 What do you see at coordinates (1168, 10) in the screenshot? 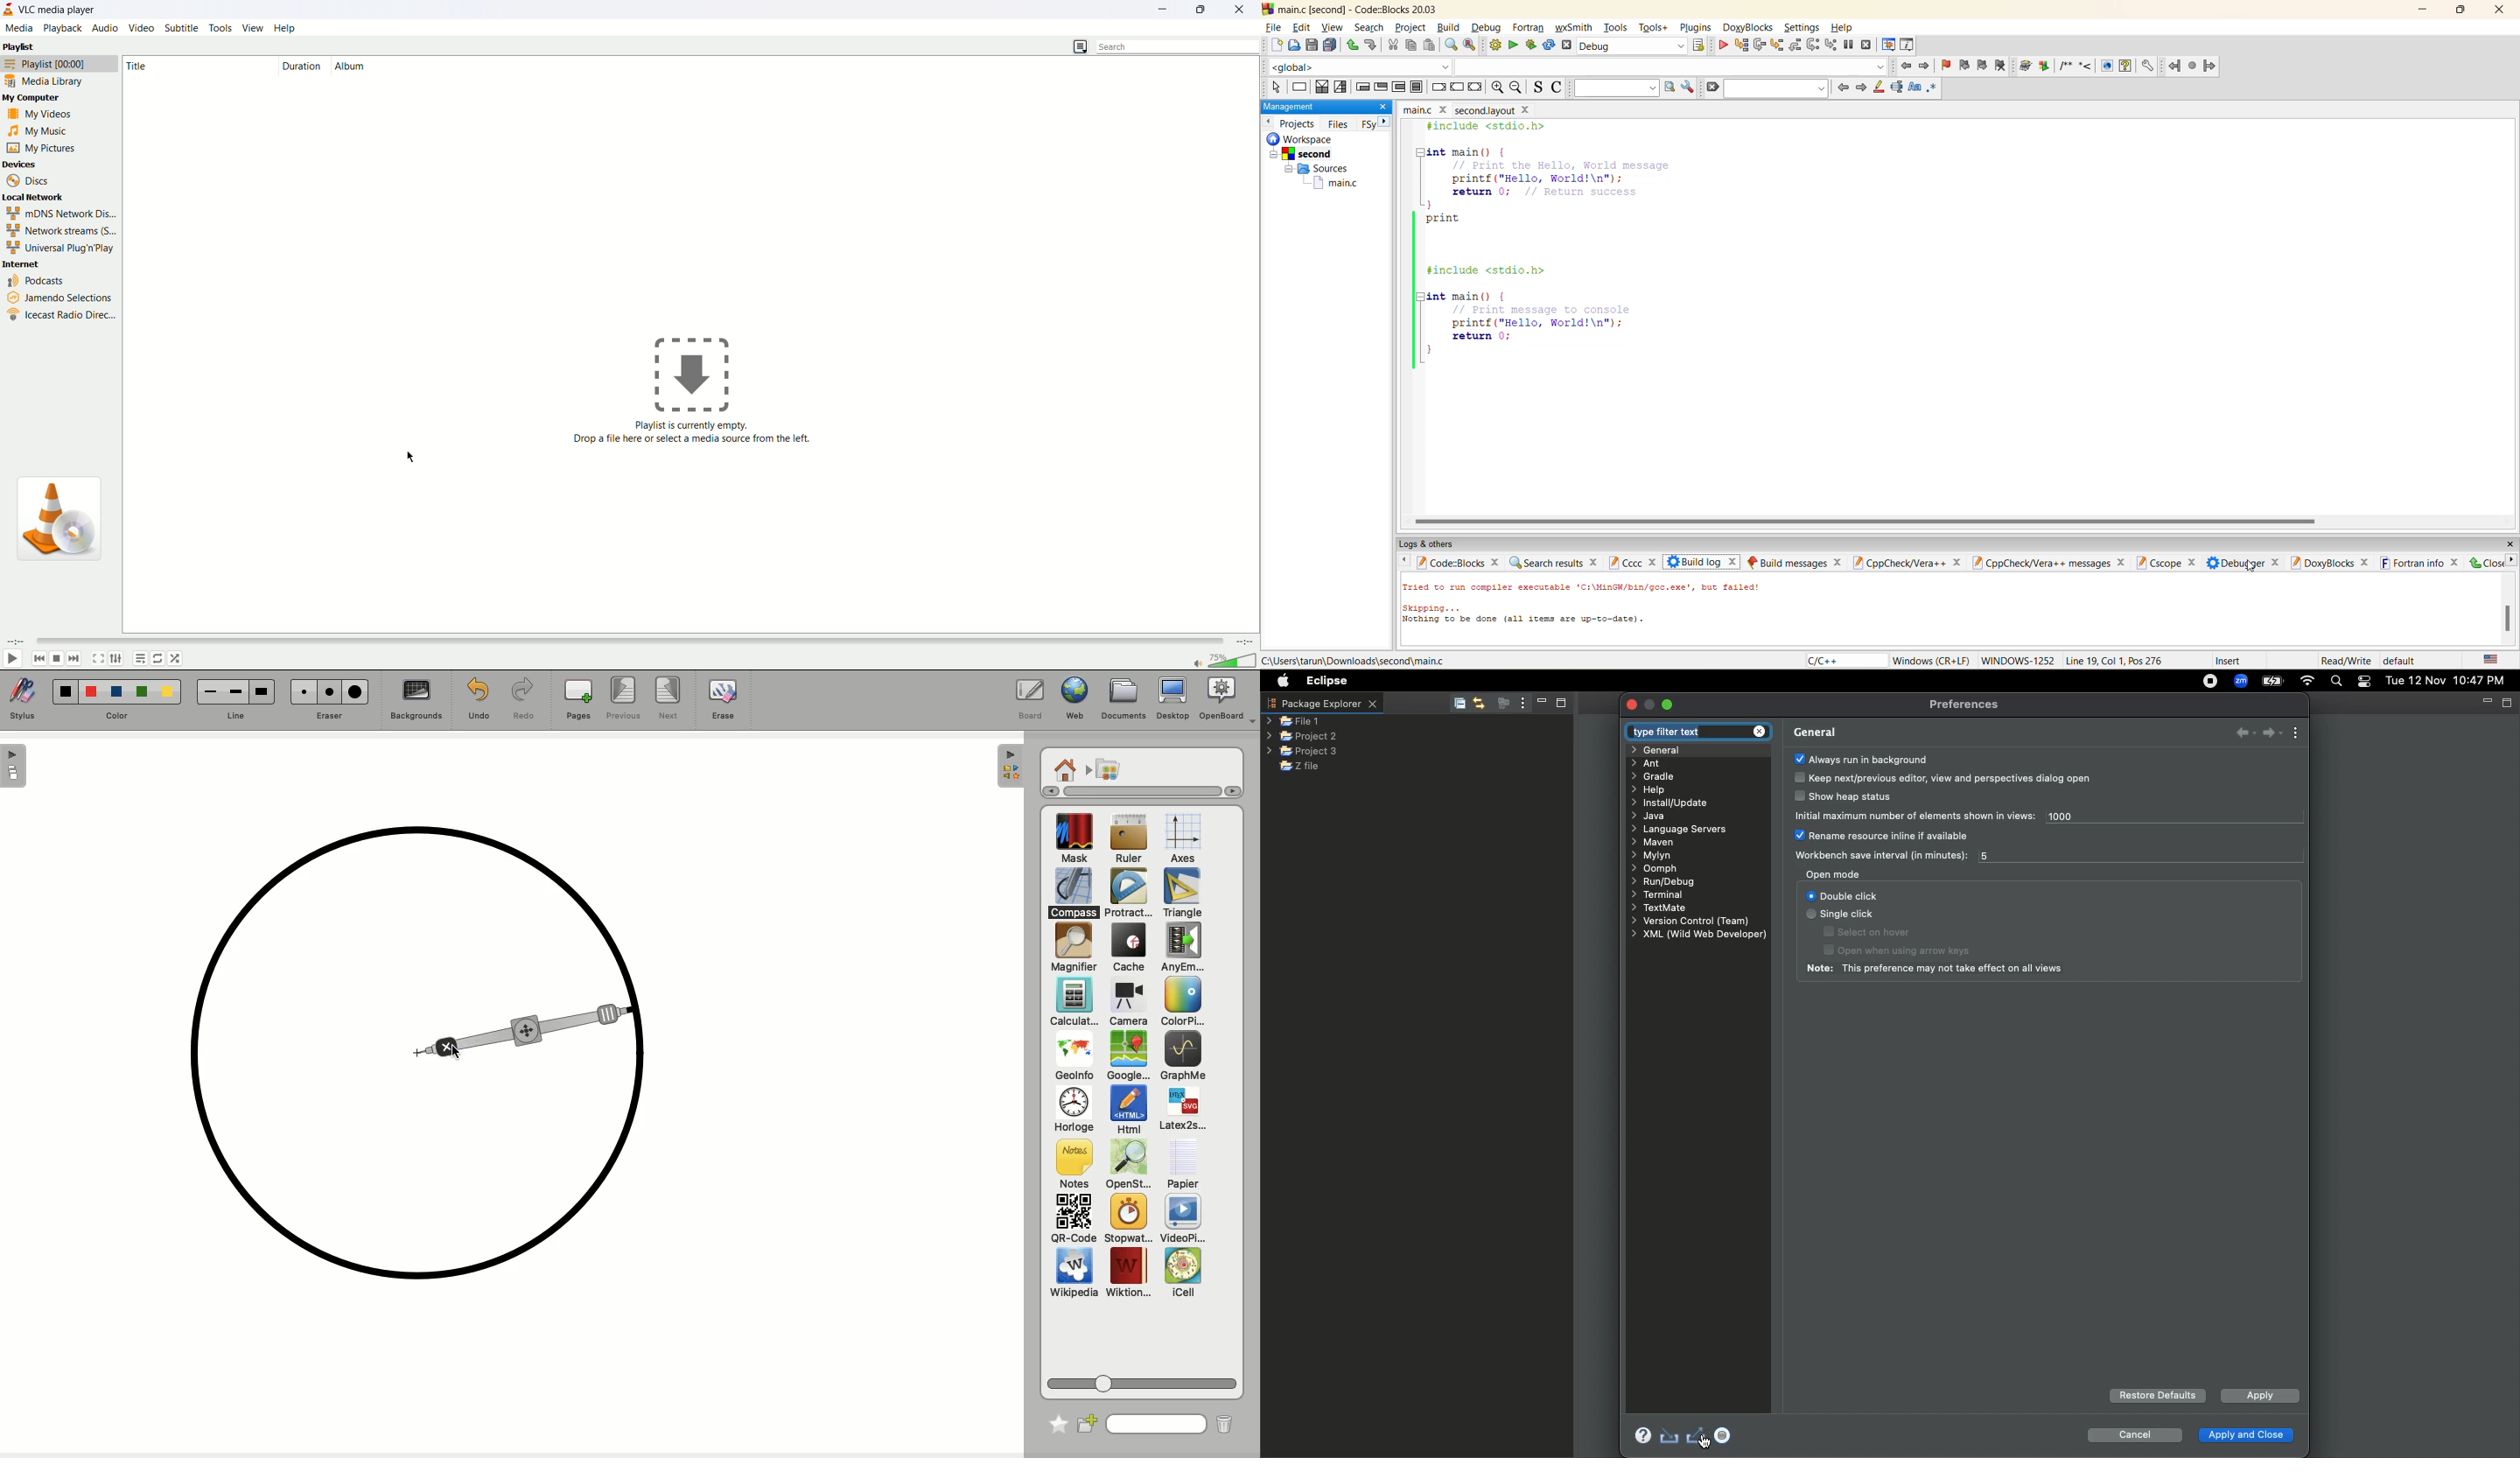
I see `minimize` at bounding box center [1168, 10].